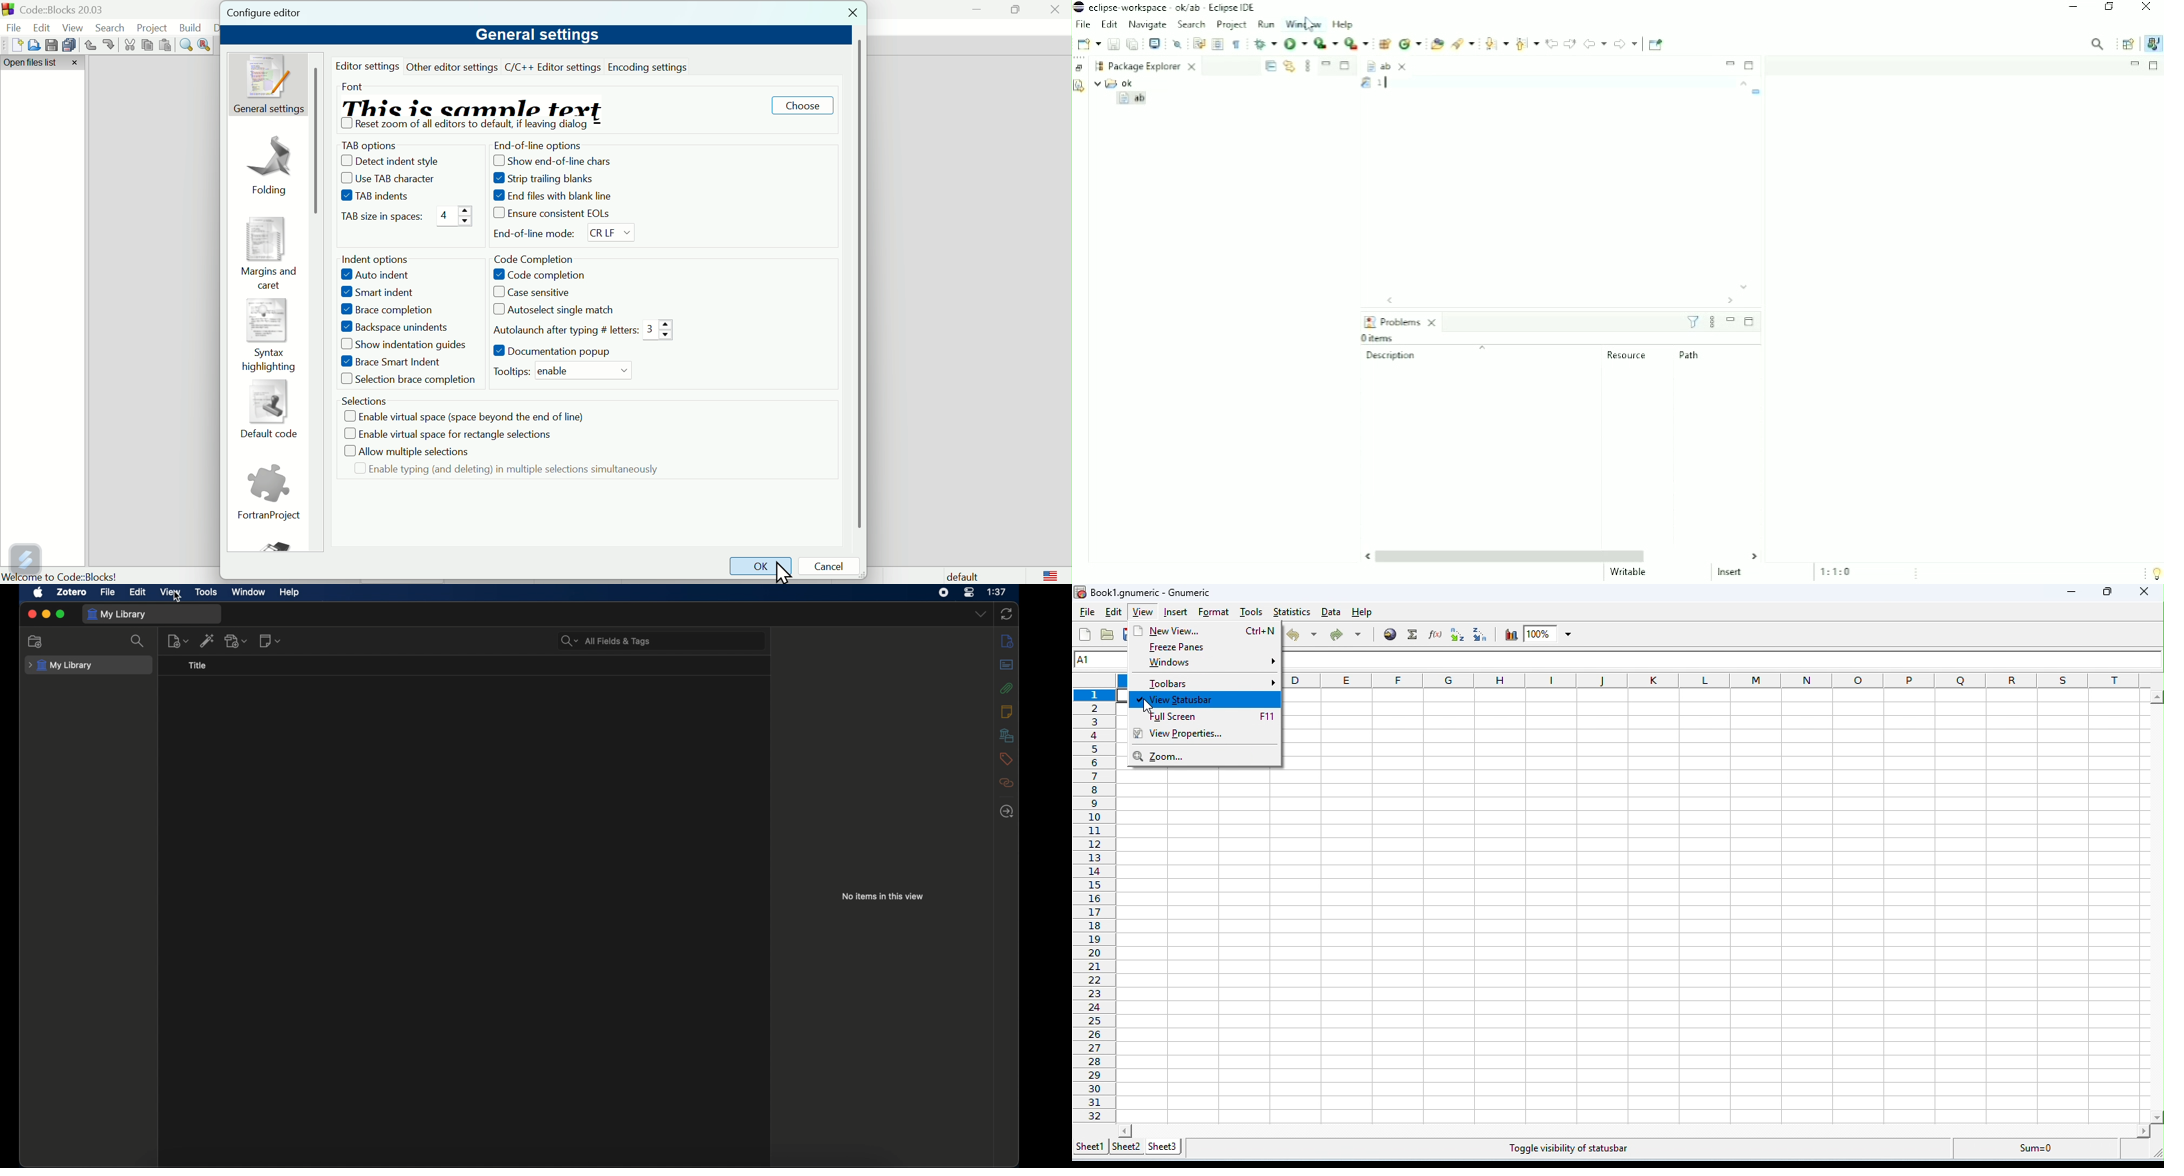 This screenshot has height=1176, width=2184. What do you see at coordinates (565, 309) in the screenshot?
I see `Auto select single match` at bounding box center [565, 309].